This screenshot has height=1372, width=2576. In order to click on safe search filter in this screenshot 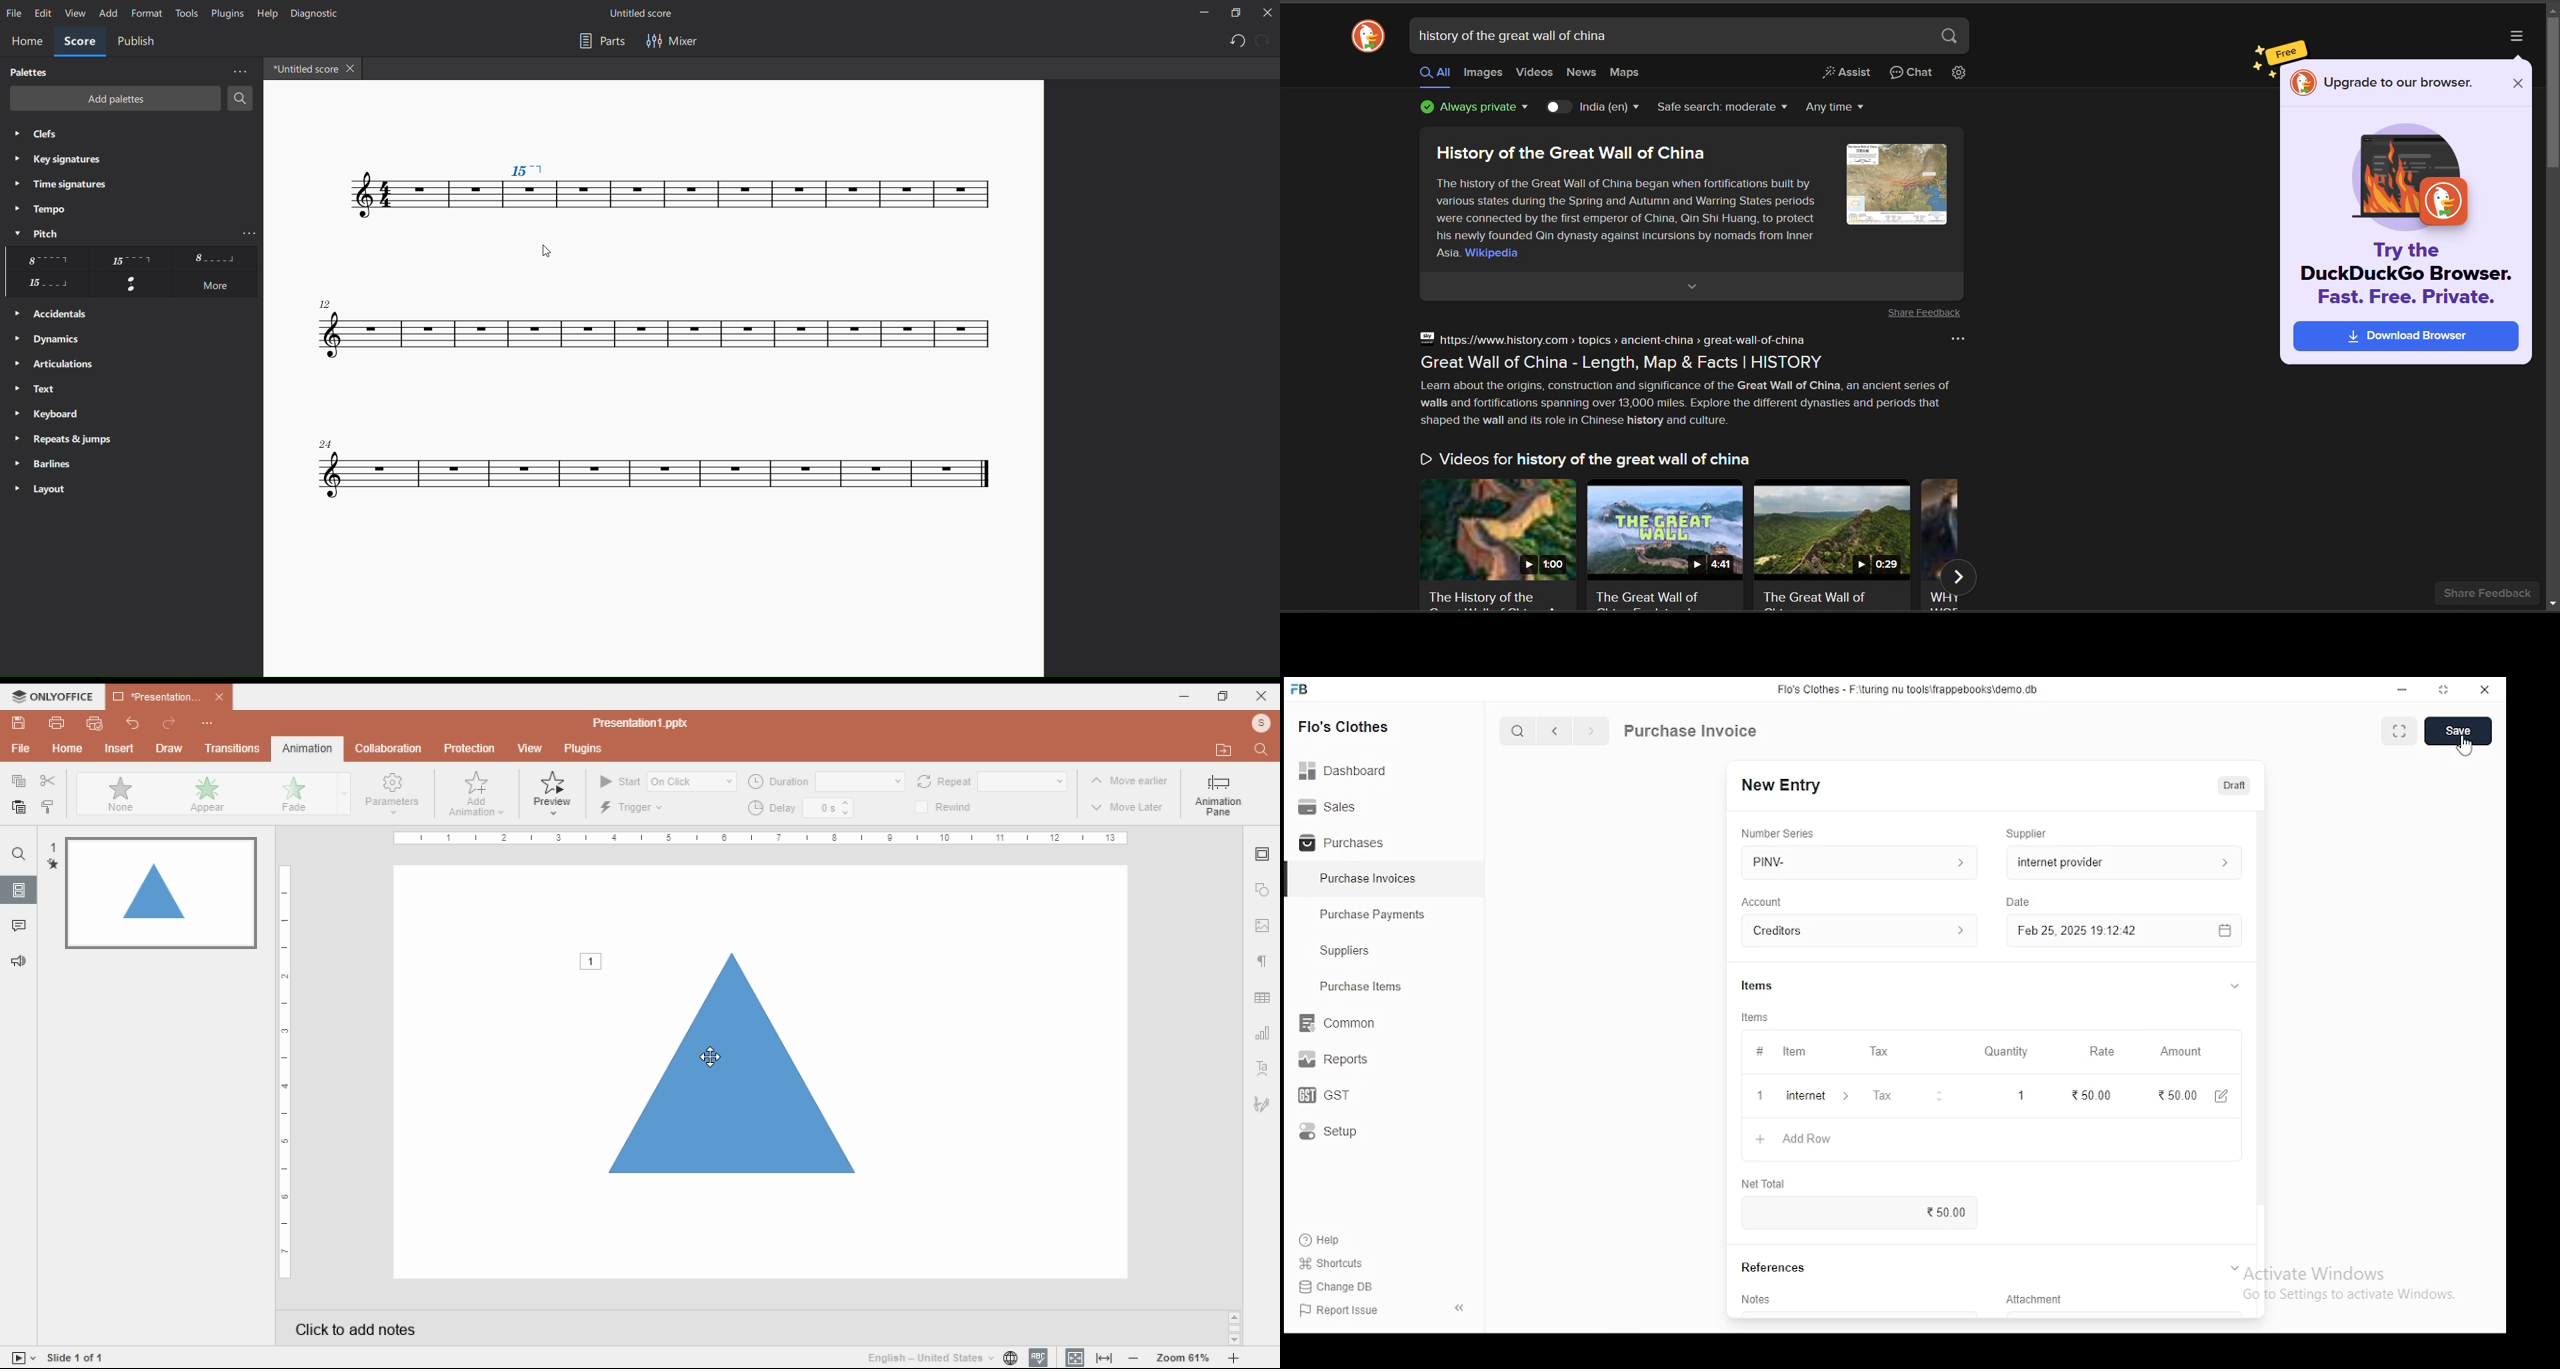, I will do `click(1725, 108)`.